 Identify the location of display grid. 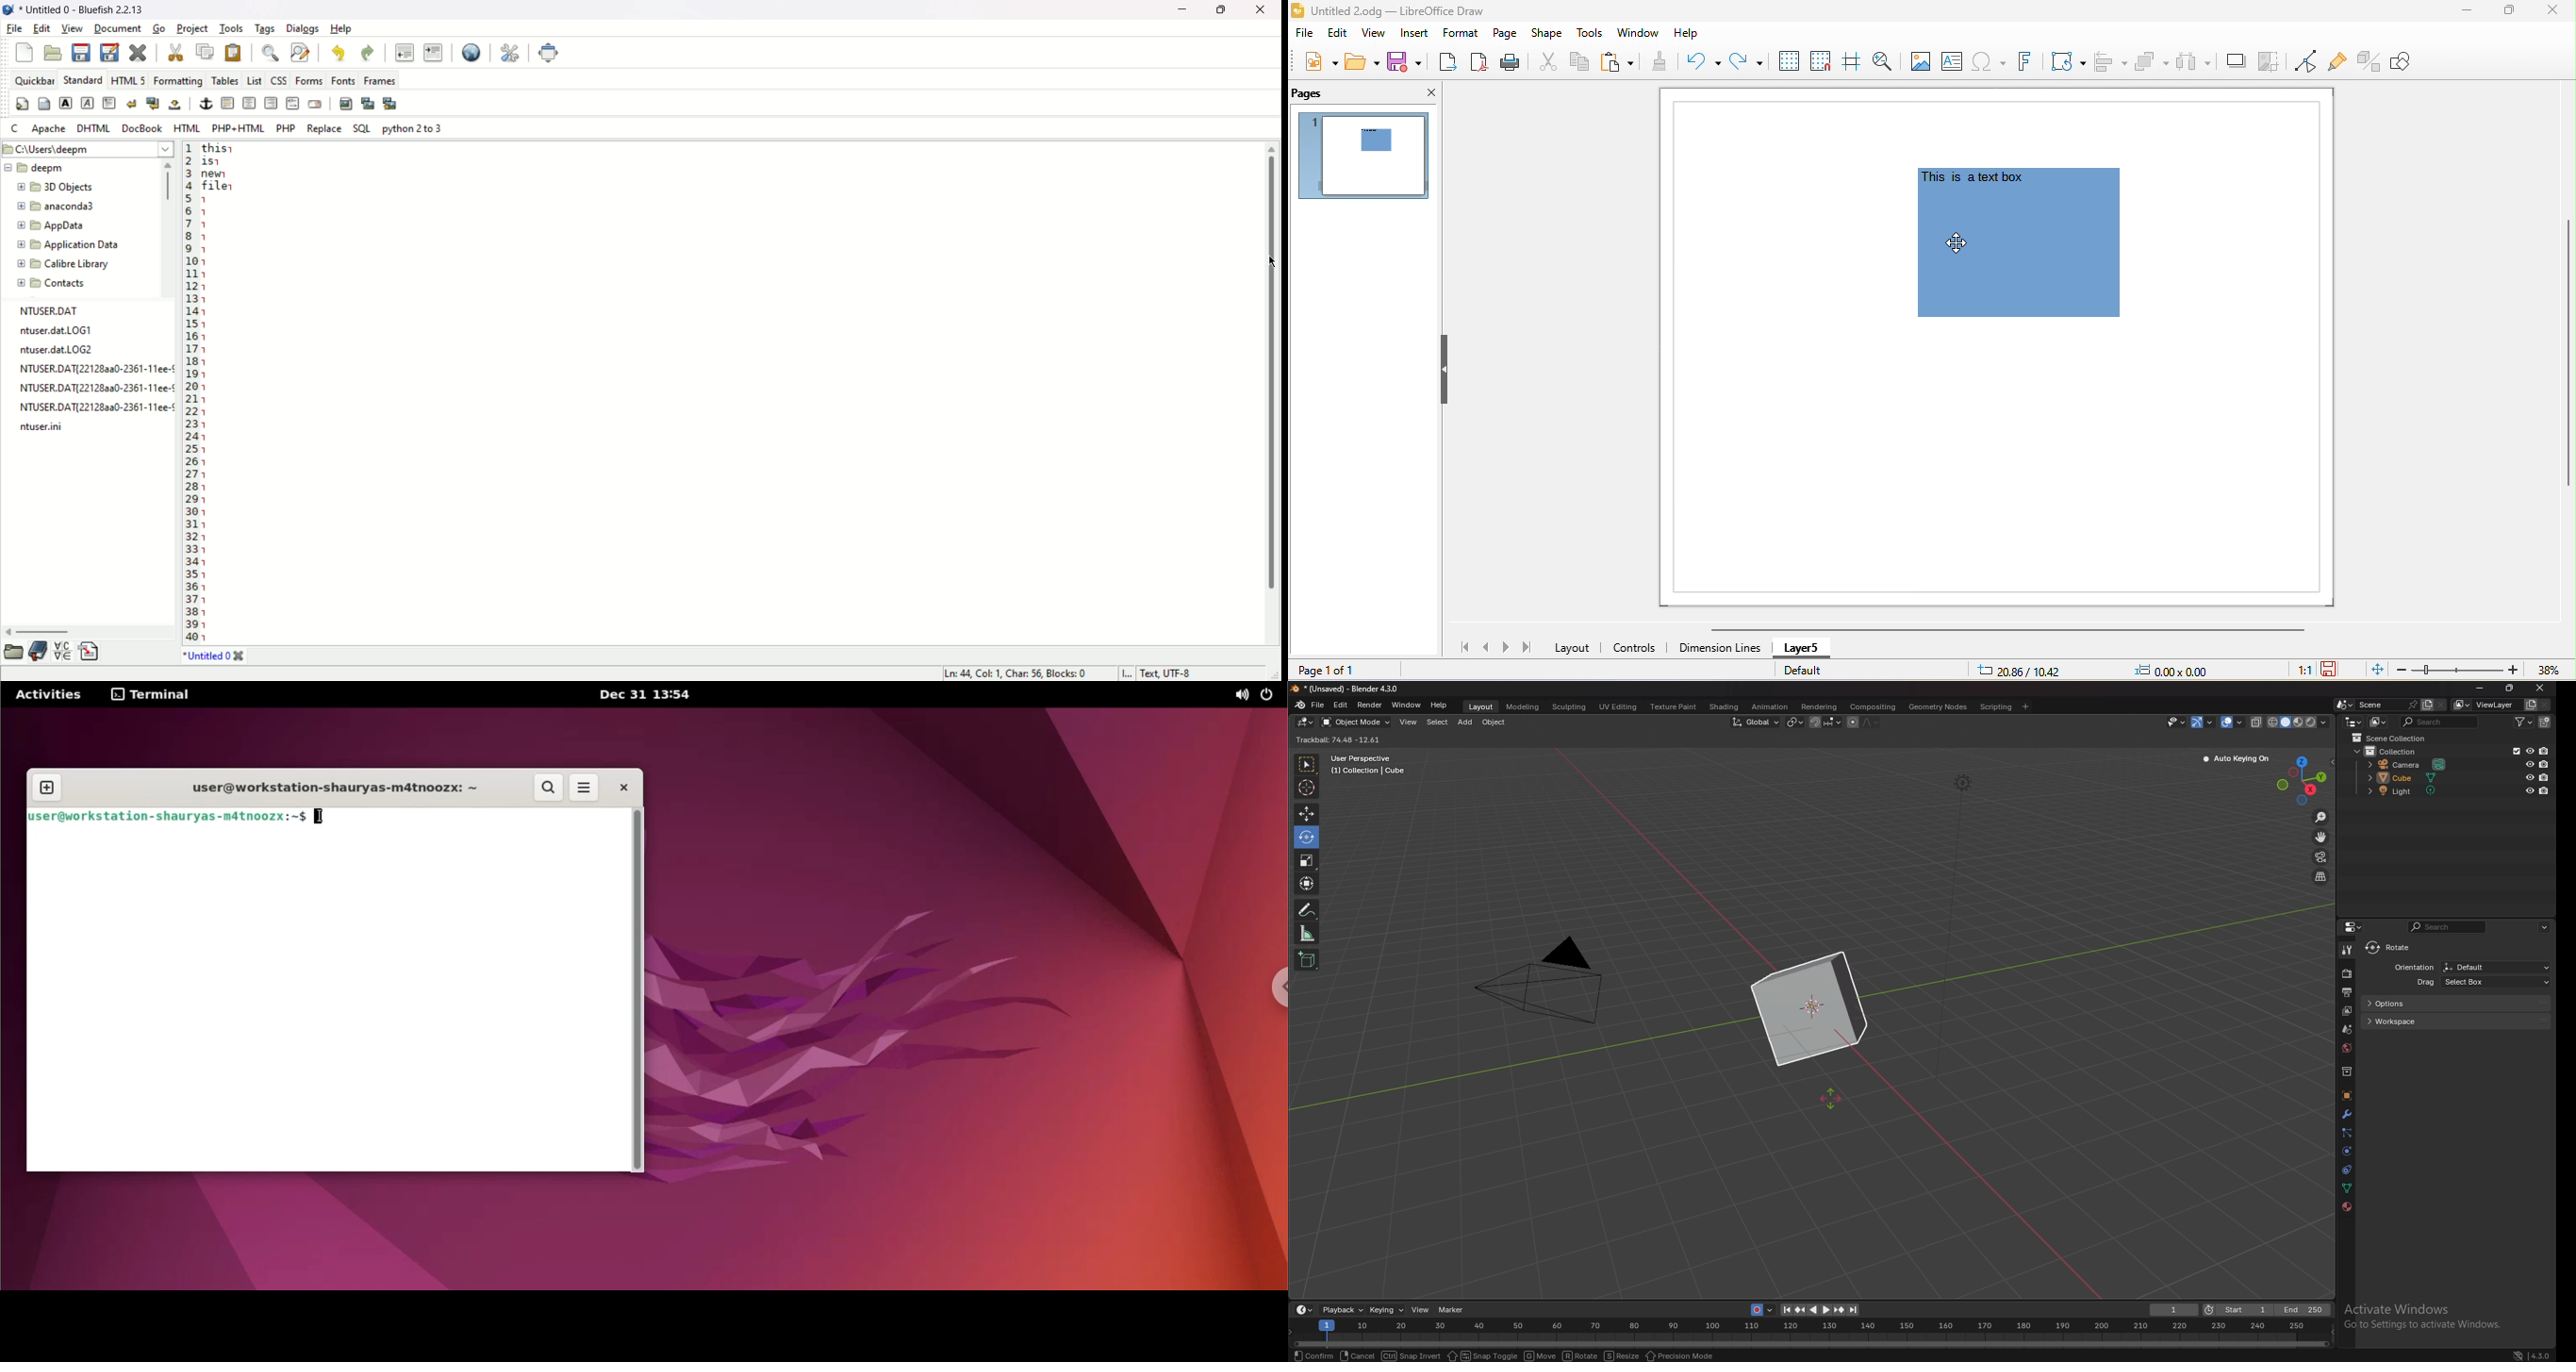
(1790, 60).